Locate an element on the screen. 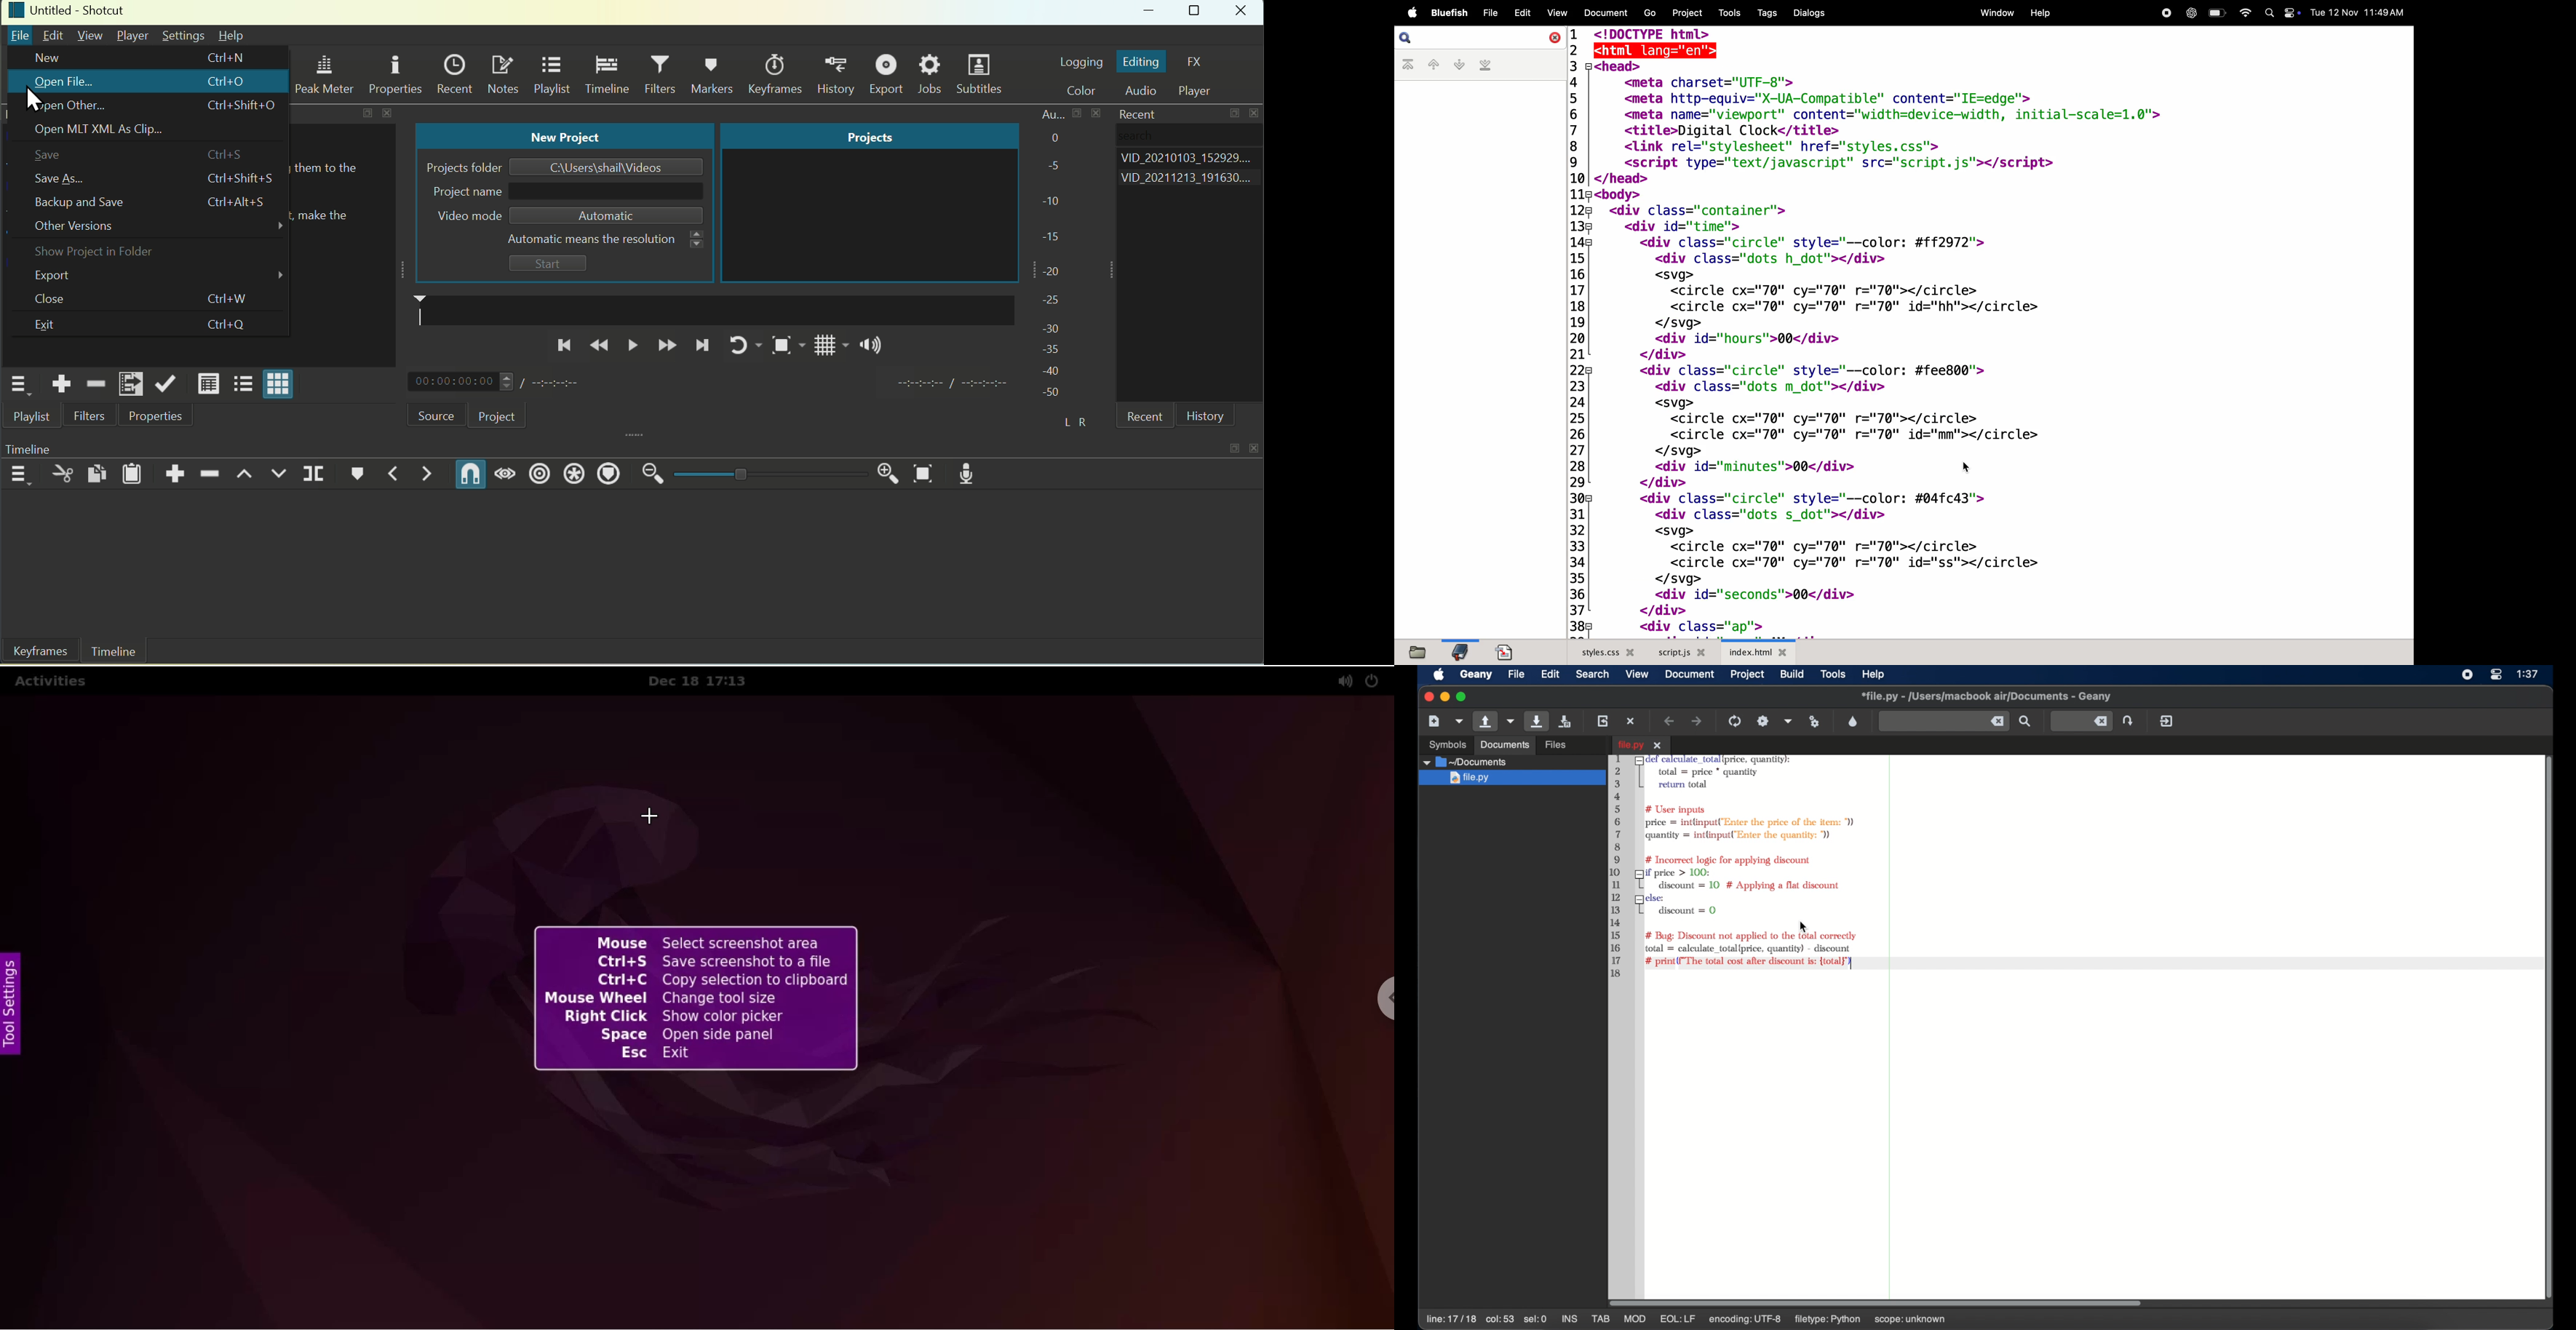 The image size is (2576, 1344). zoom slider is located at coordinates (768, 475).